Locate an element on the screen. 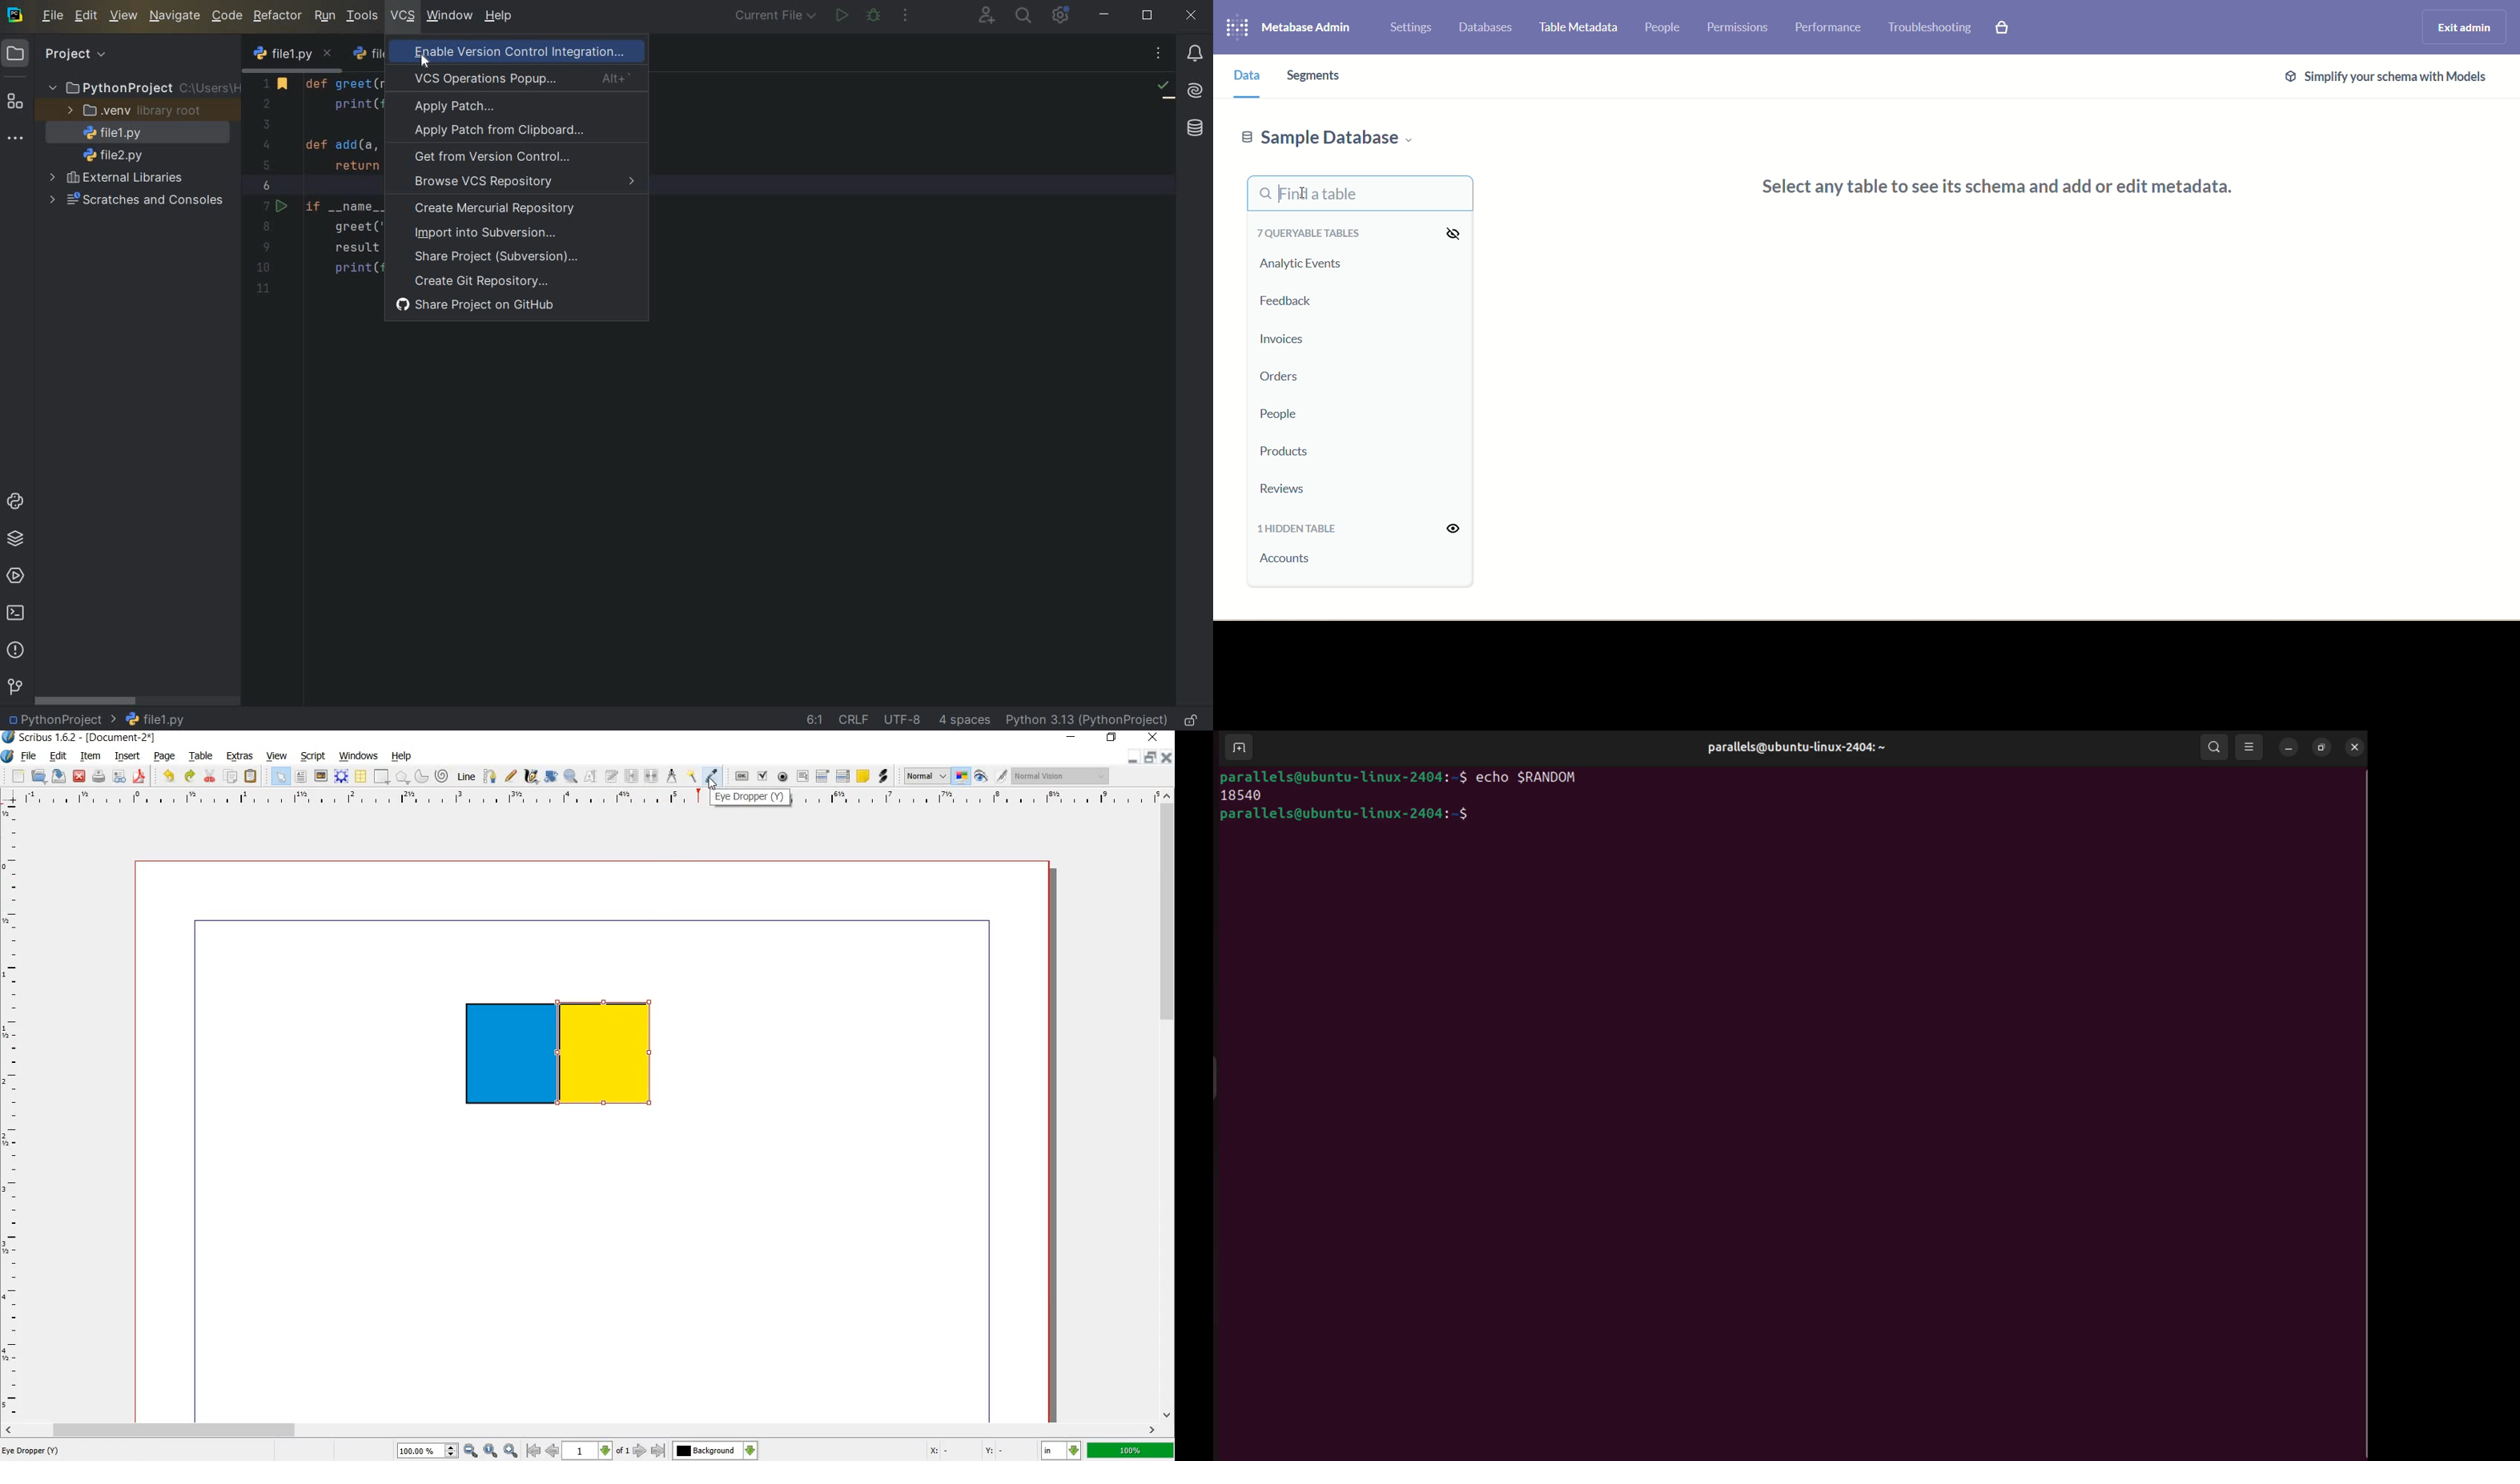  pdf check box is located at coordinates (762, 776).